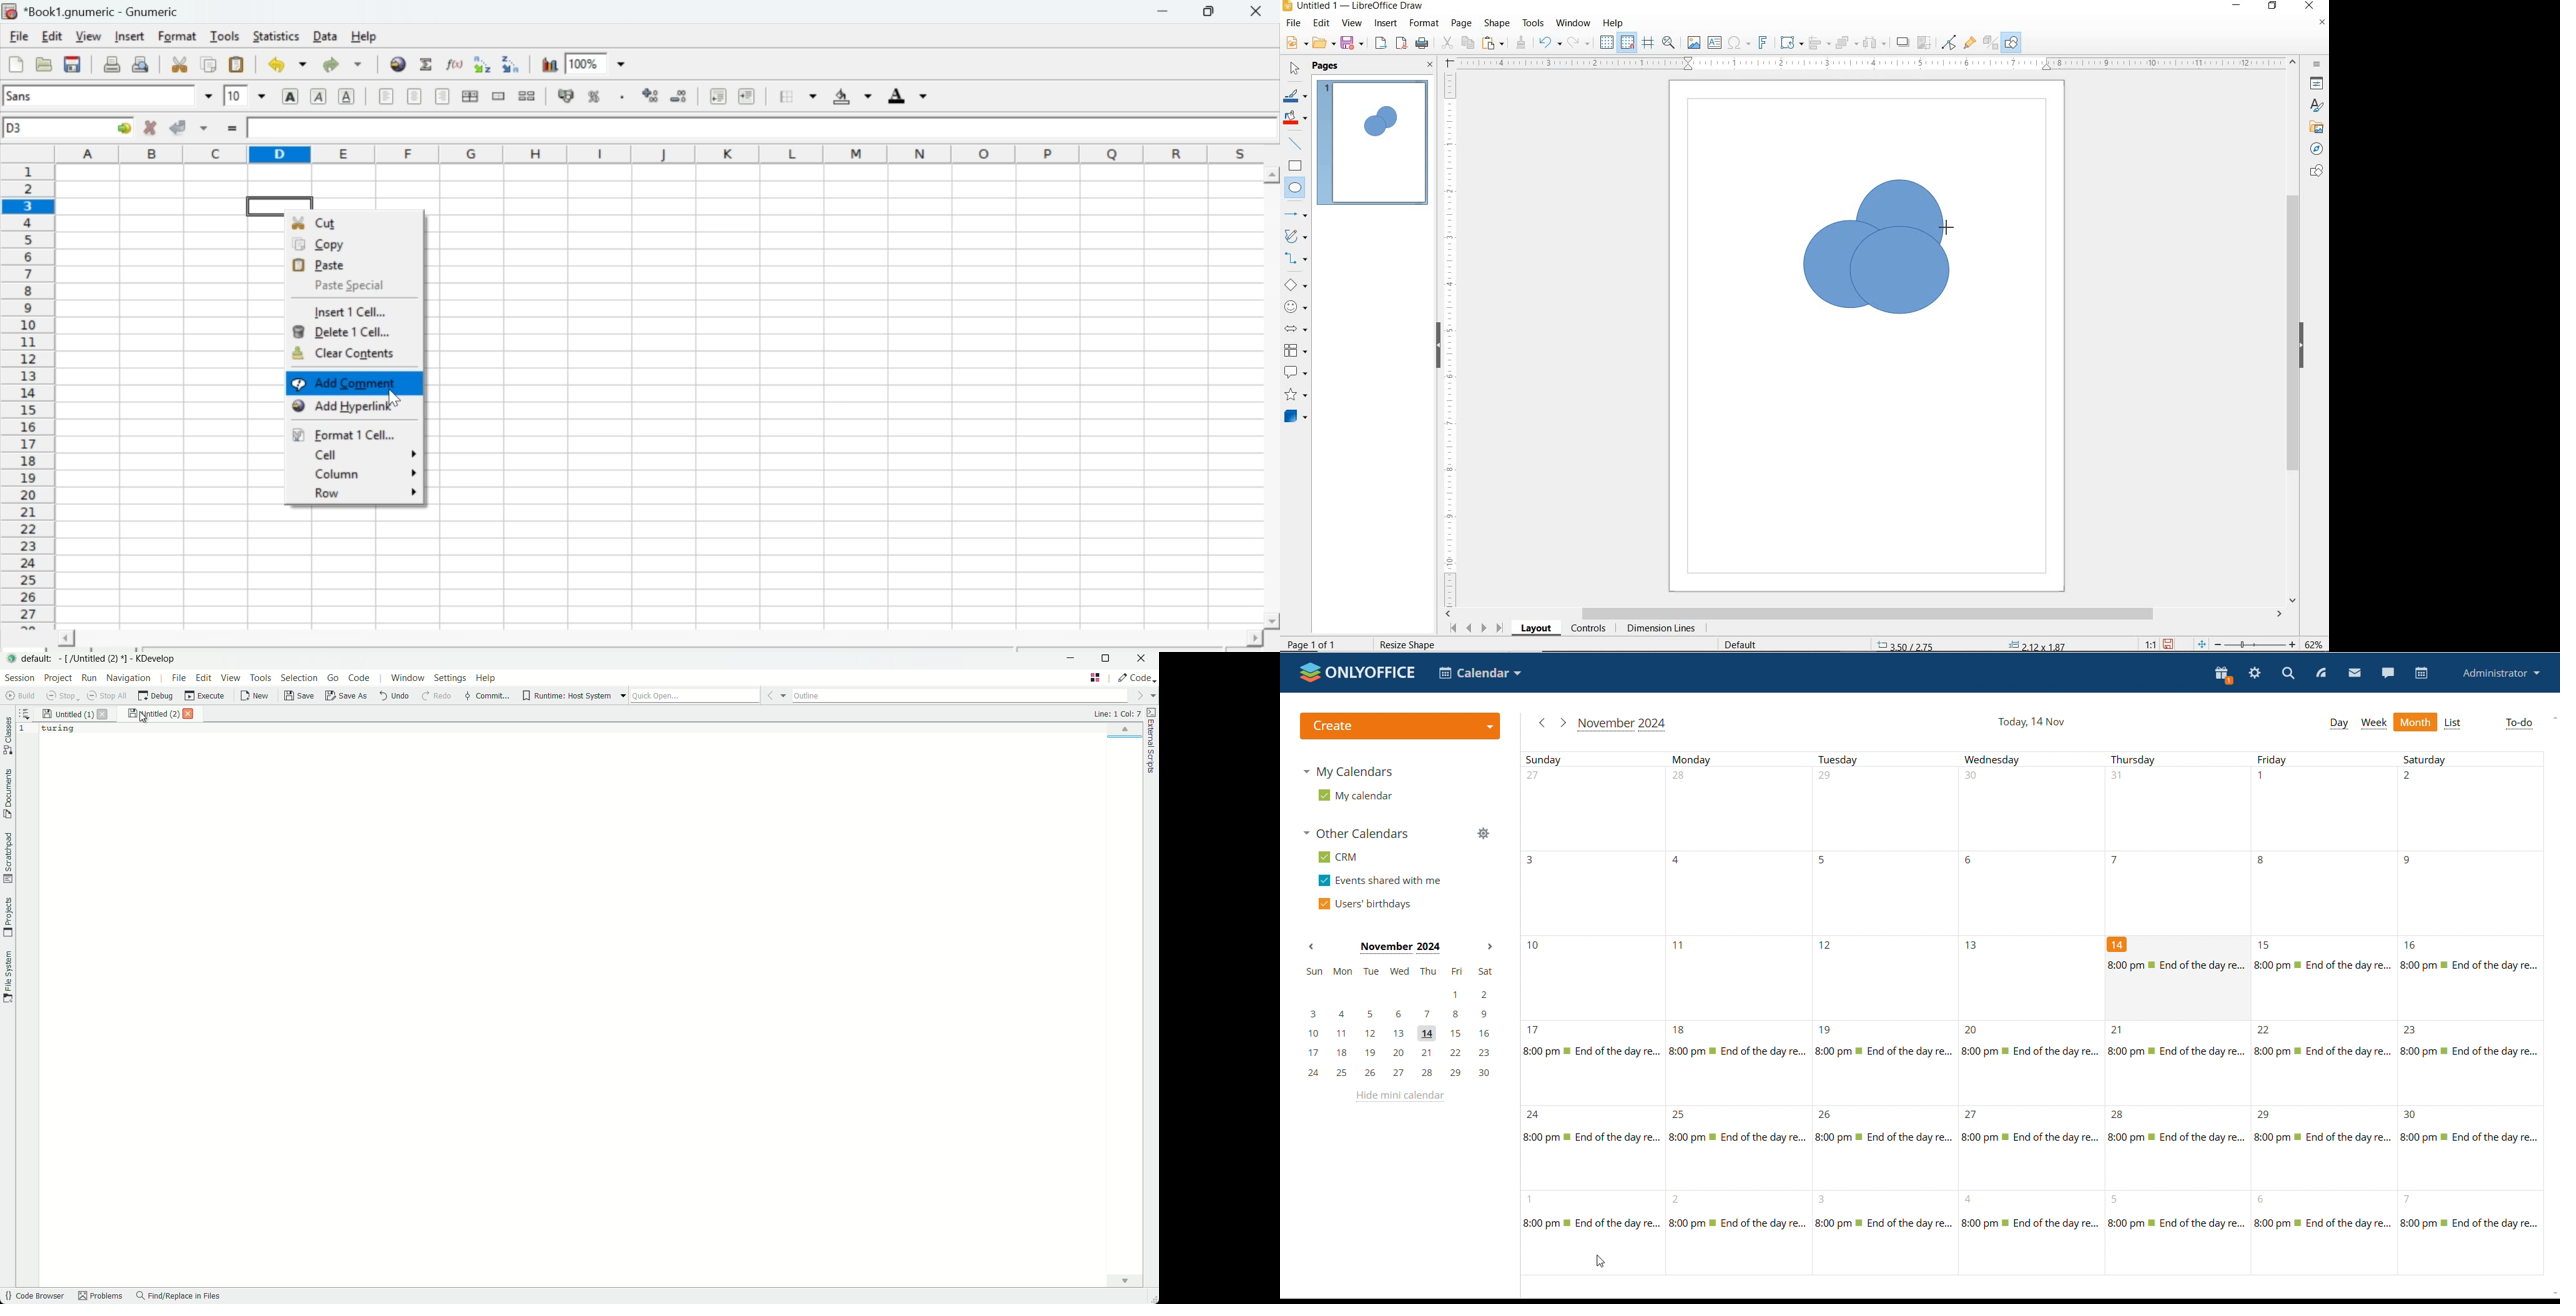 This screenshot has height=1316, width=2576. I want to click on PASTE, so click(1494, 43).